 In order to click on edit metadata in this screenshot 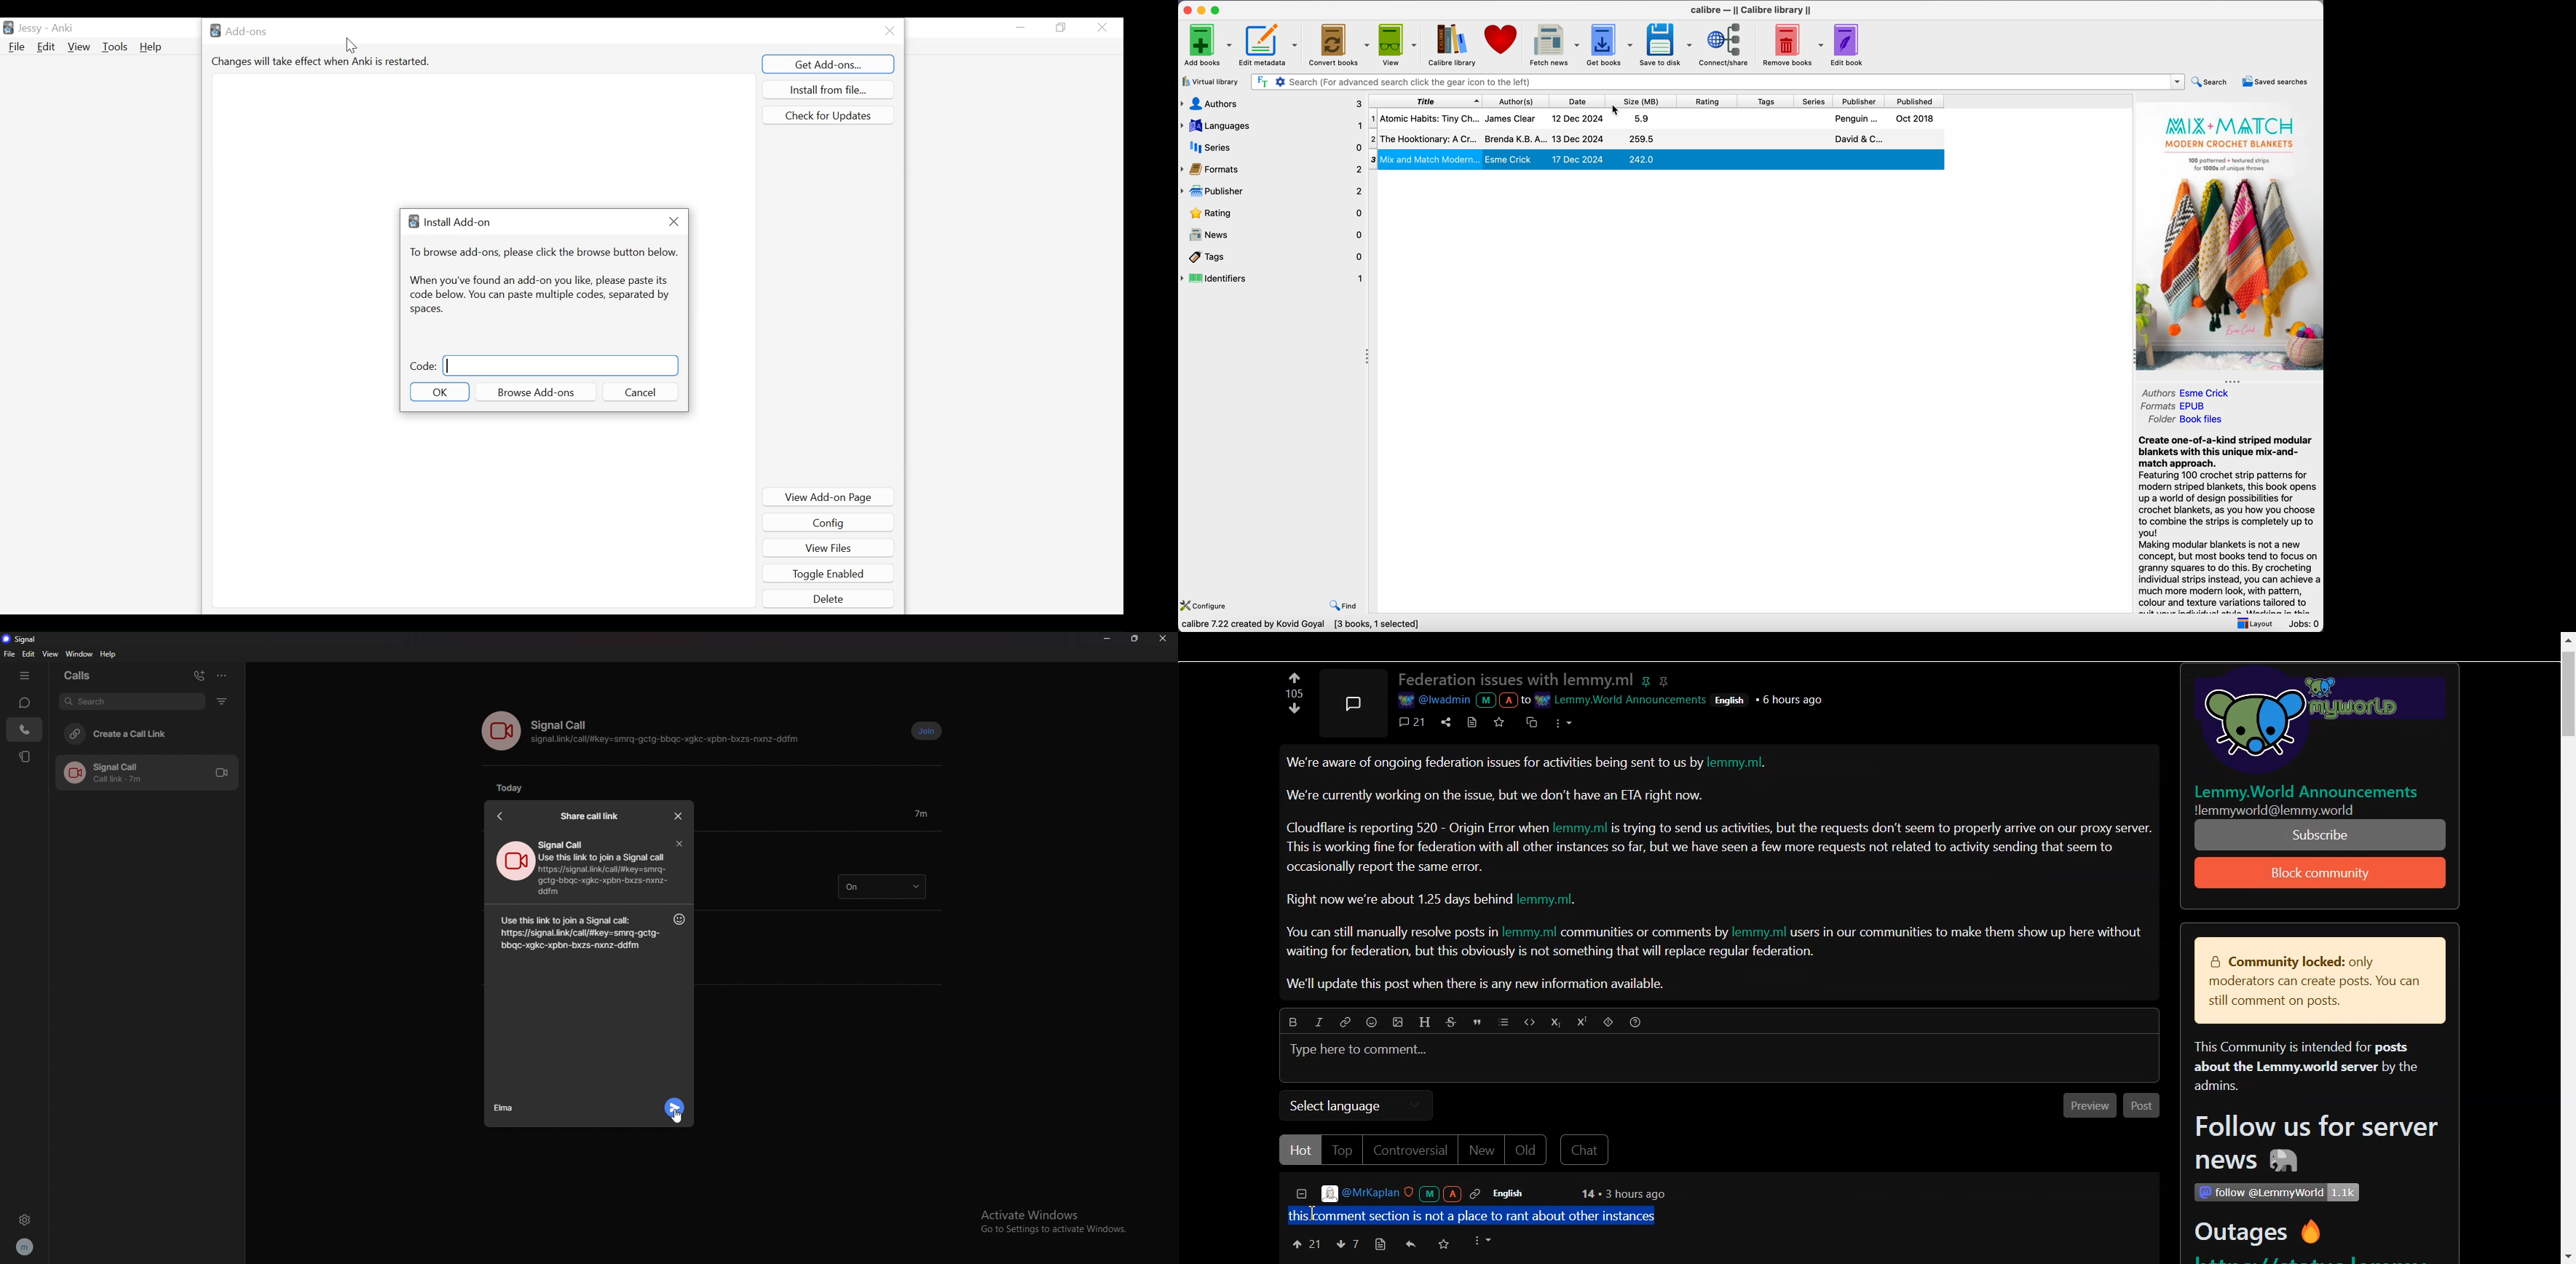, I will do `click(1270, 45)`.